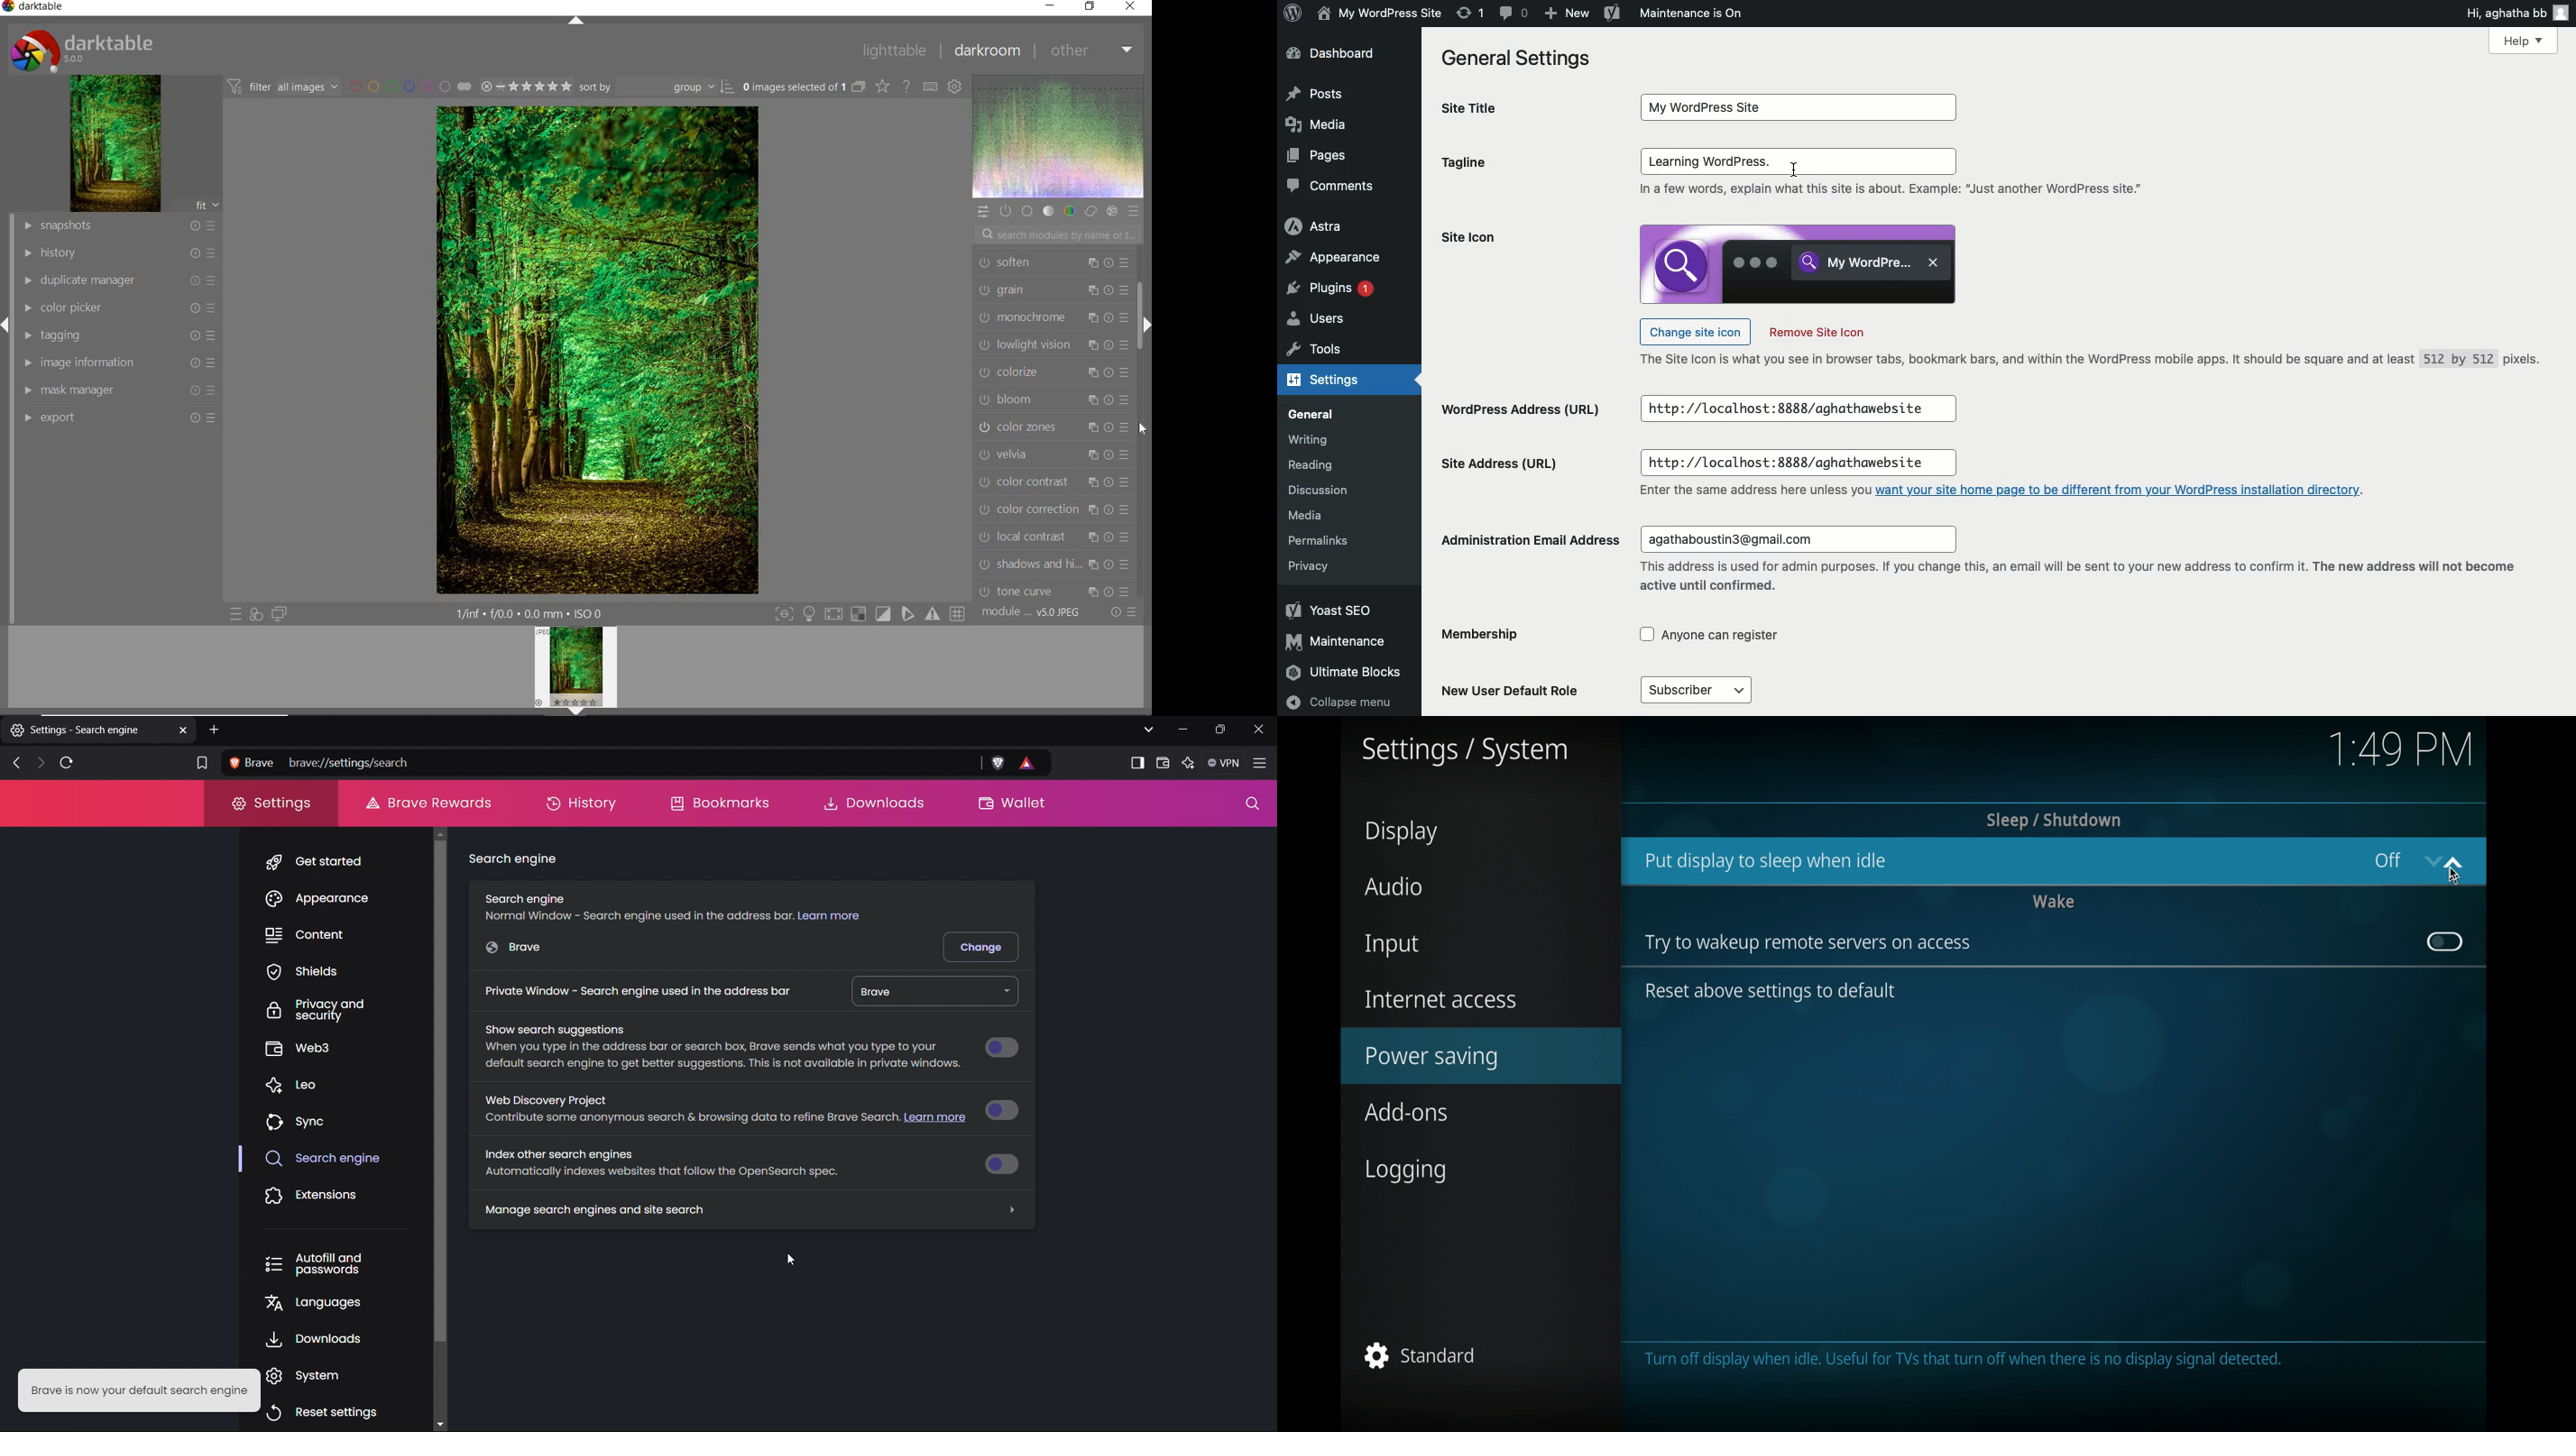  Describe the element at coordinates (117, 254) in the screenshot. I see `HISTORY` at that location.